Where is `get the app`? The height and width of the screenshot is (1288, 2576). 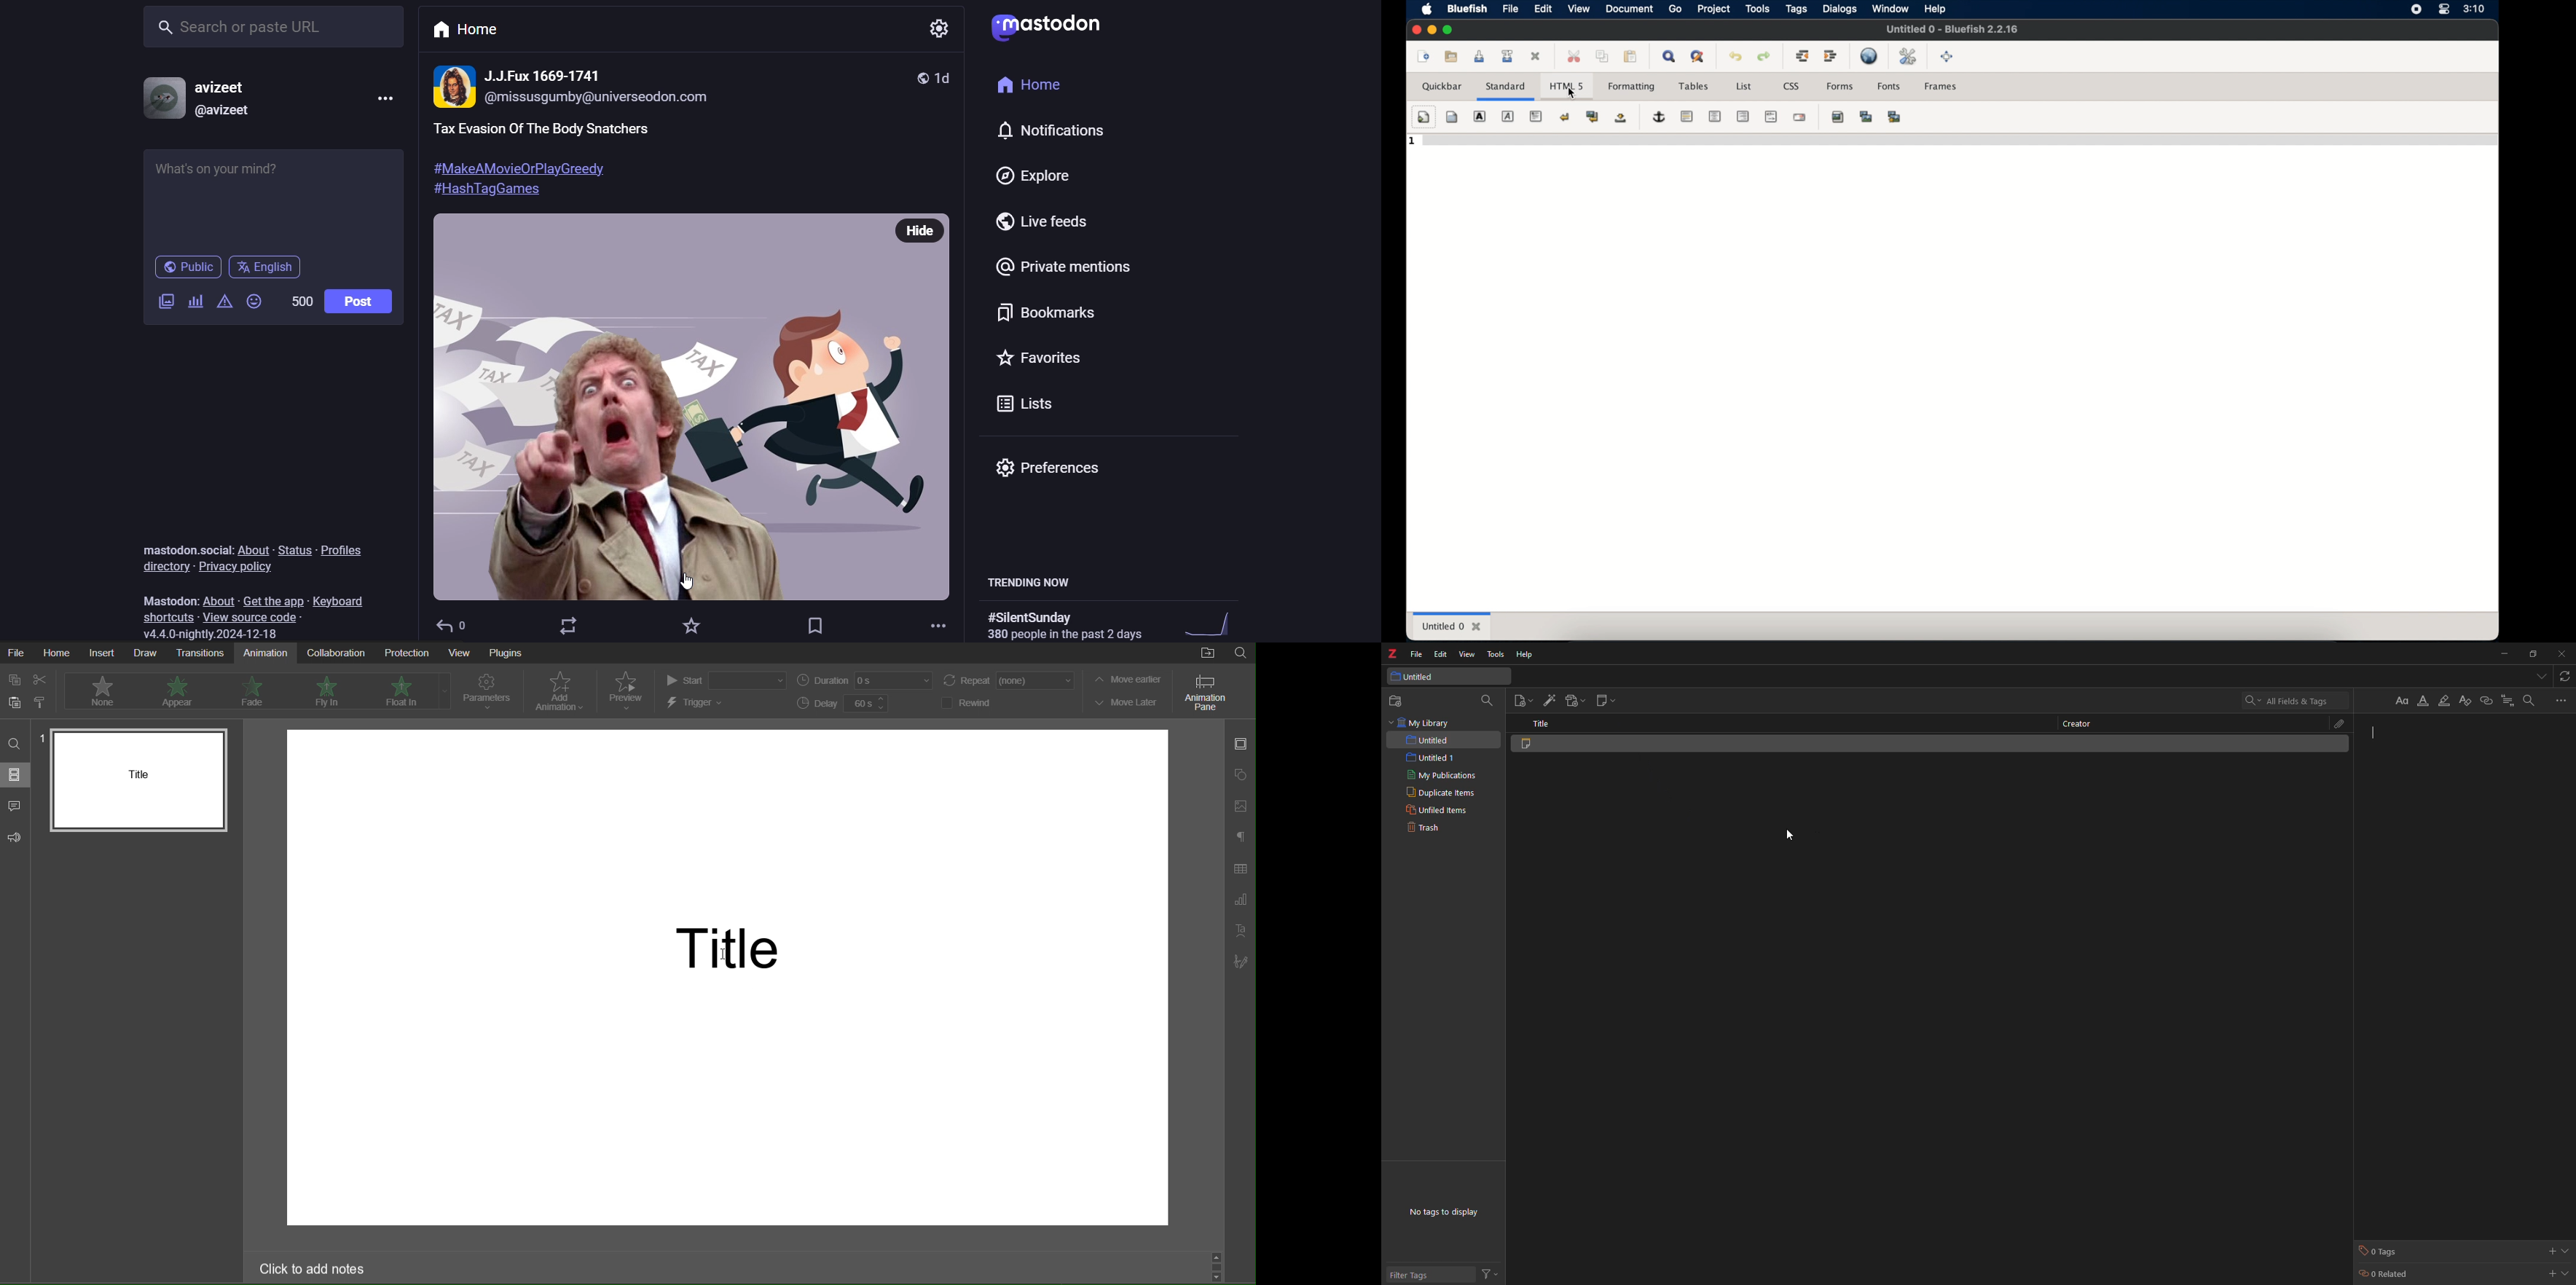
get the app is located at coordinates (272, 600).